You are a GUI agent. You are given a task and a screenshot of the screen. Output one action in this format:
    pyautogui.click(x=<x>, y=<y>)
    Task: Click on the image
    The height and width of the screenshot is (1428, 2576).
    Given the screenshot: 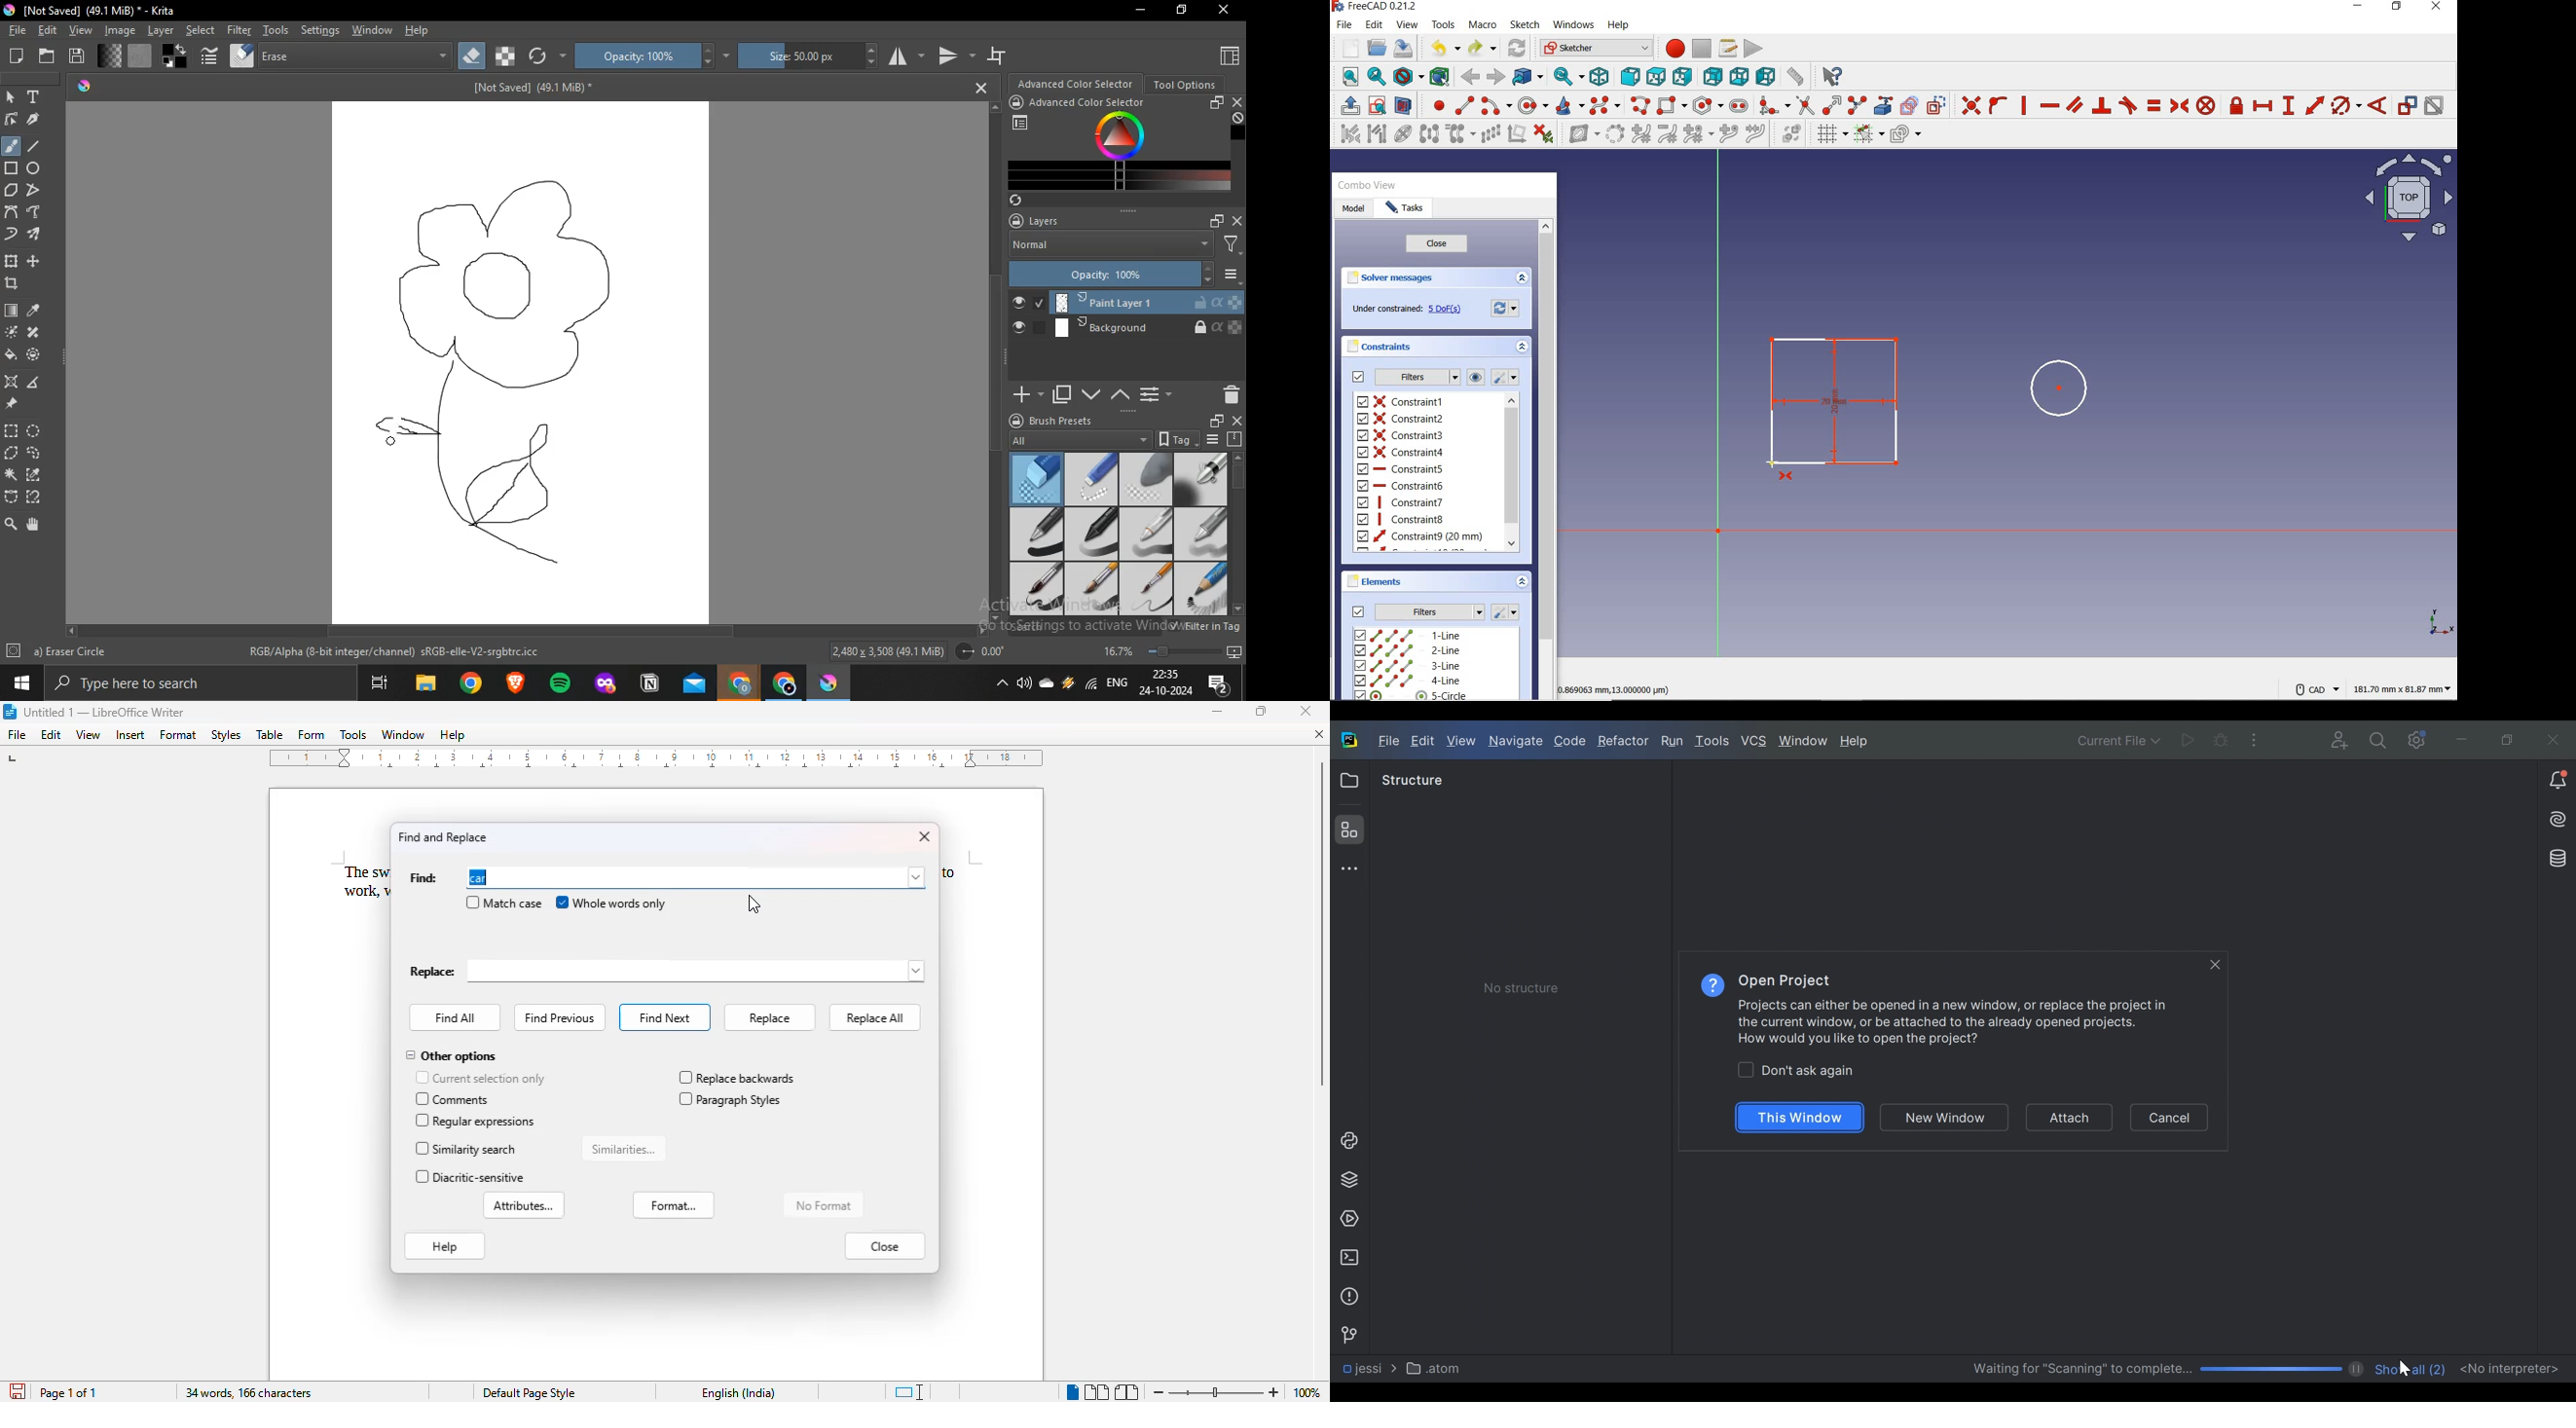 What is the action you would take?
    pyautogui.click(x=118, y=29)
    